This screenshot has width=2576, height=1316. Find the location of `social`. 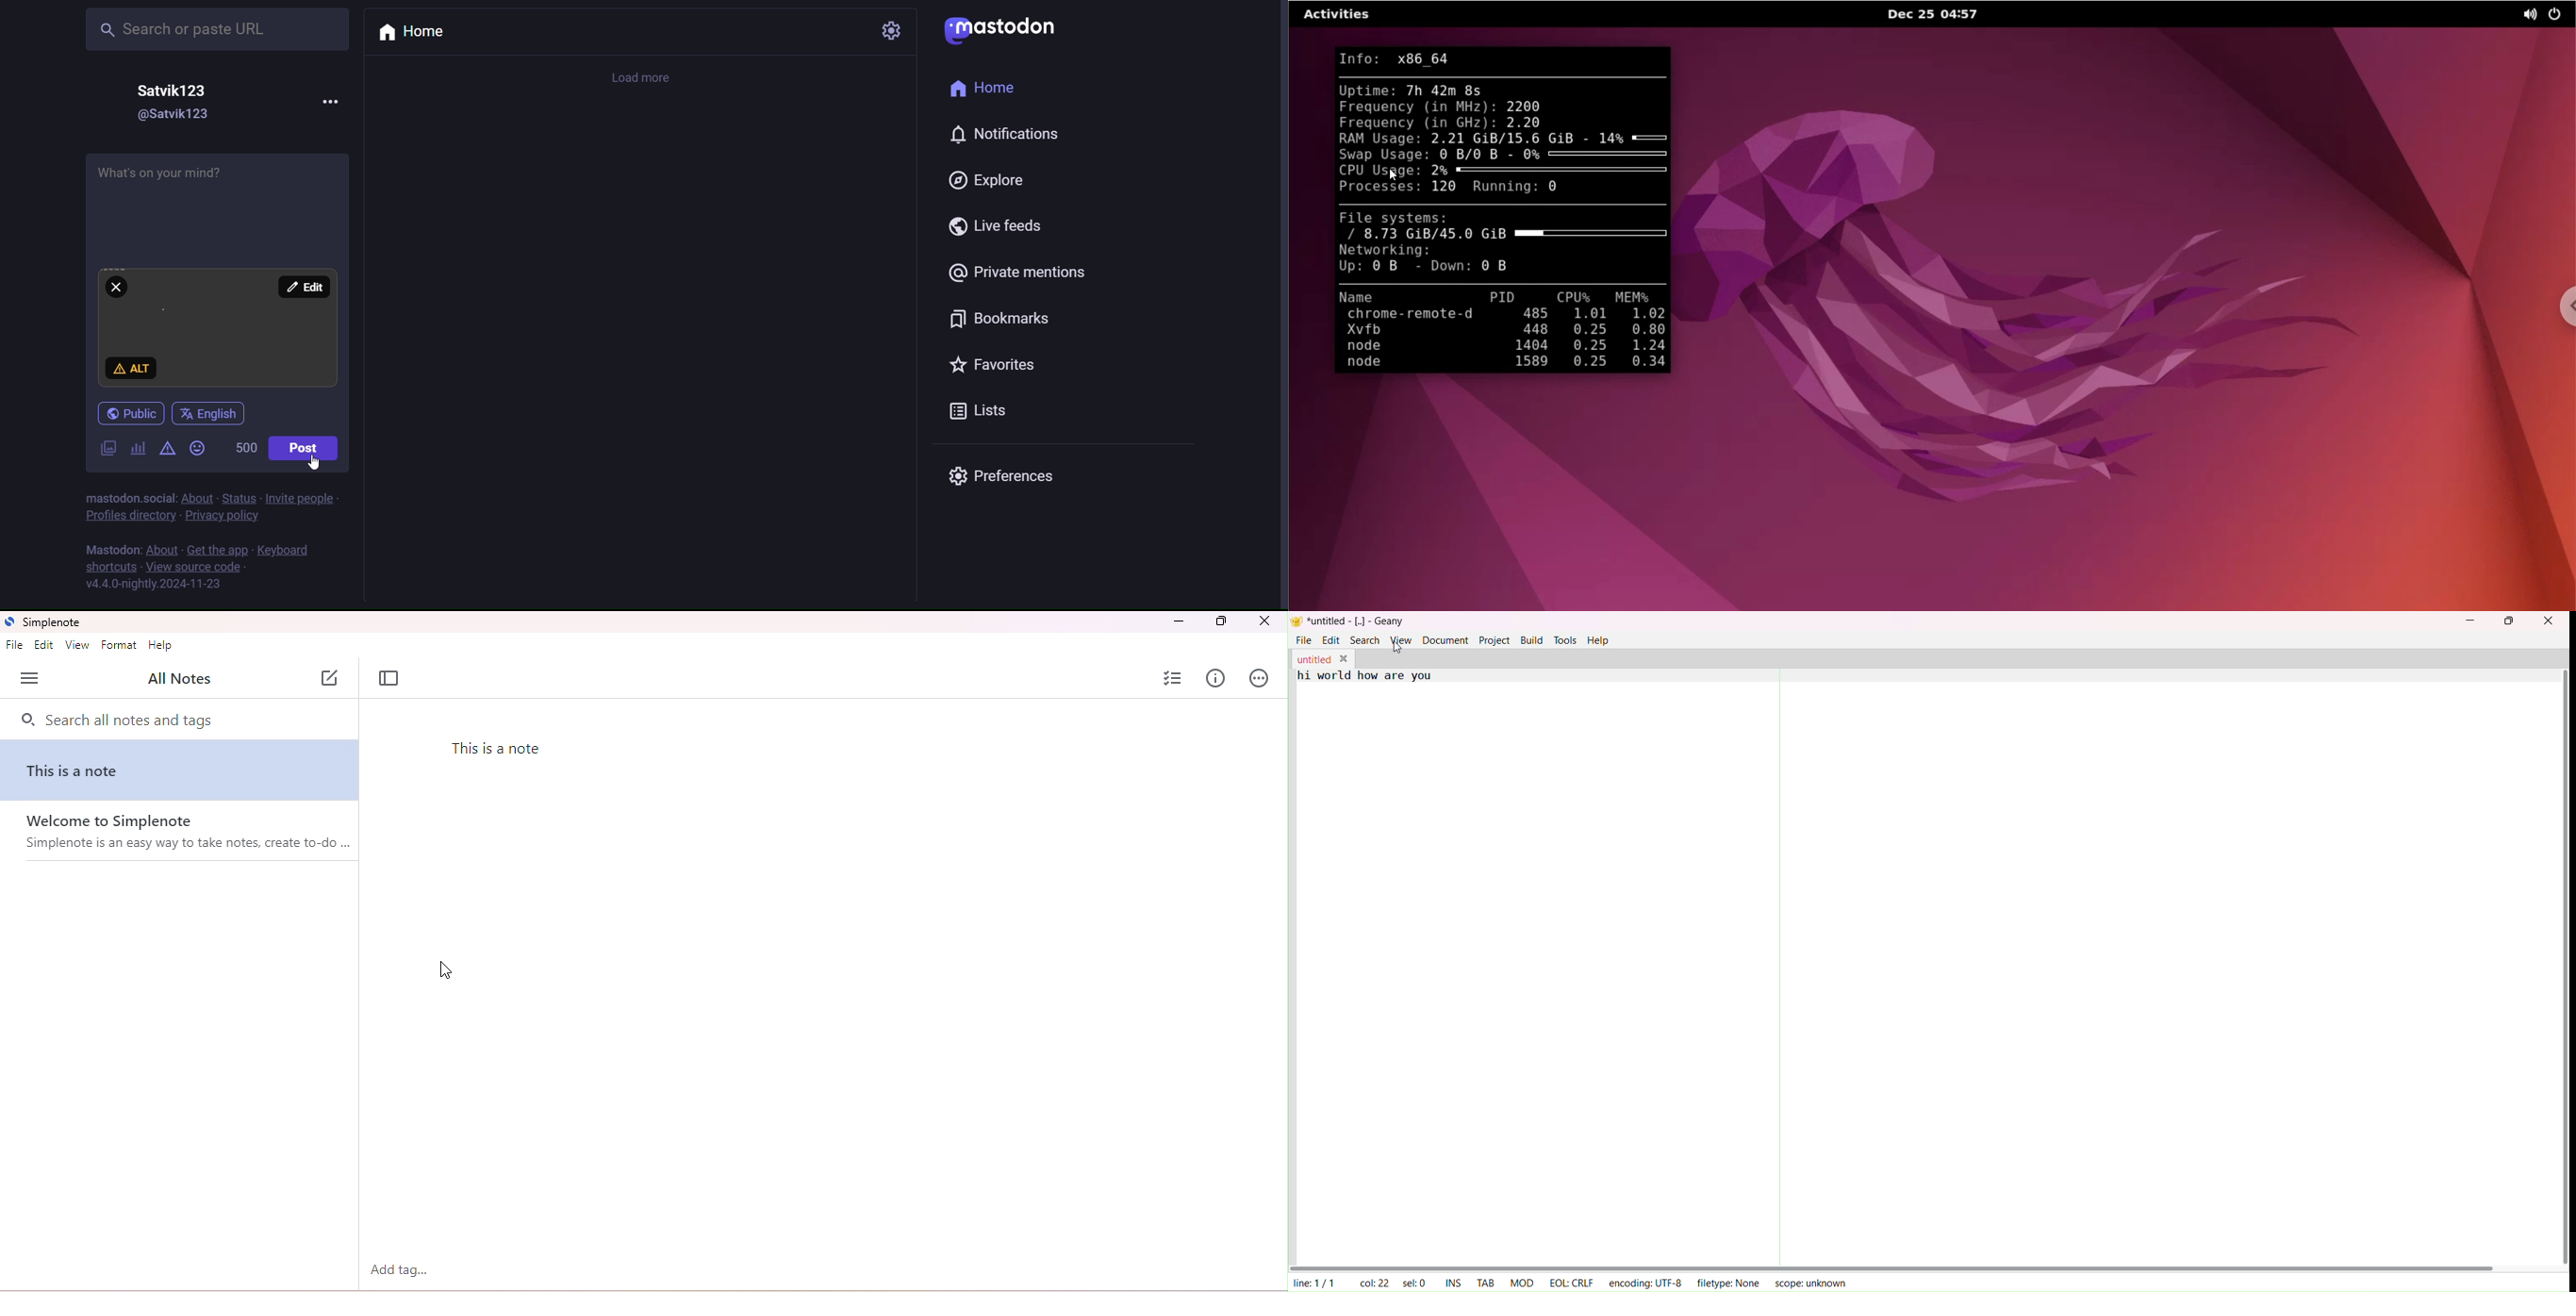

social is located at coordinates (158, 498).